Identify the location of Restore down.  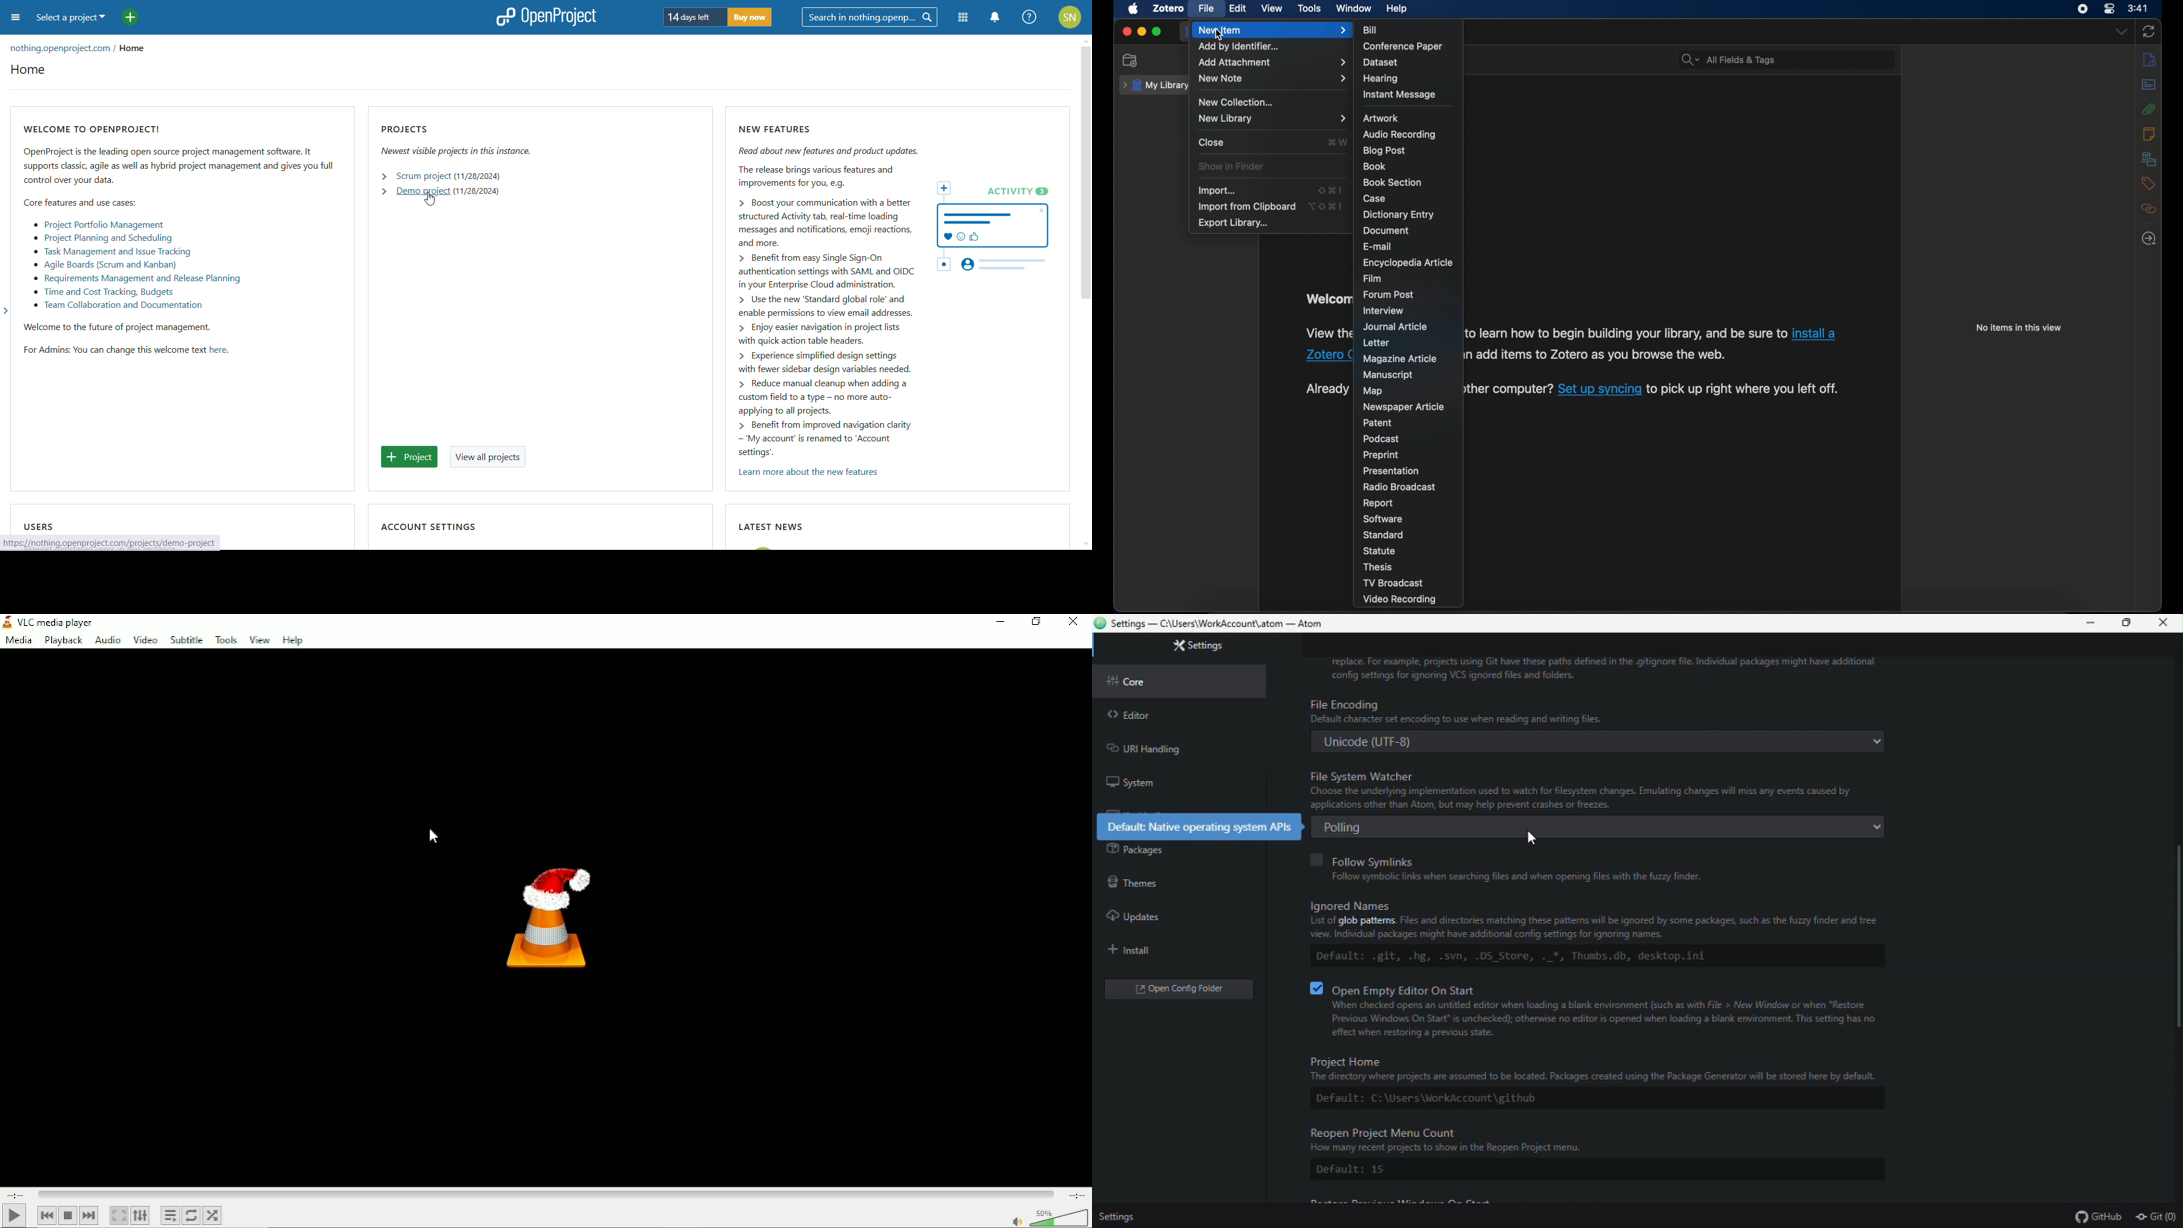
(1036, 622).